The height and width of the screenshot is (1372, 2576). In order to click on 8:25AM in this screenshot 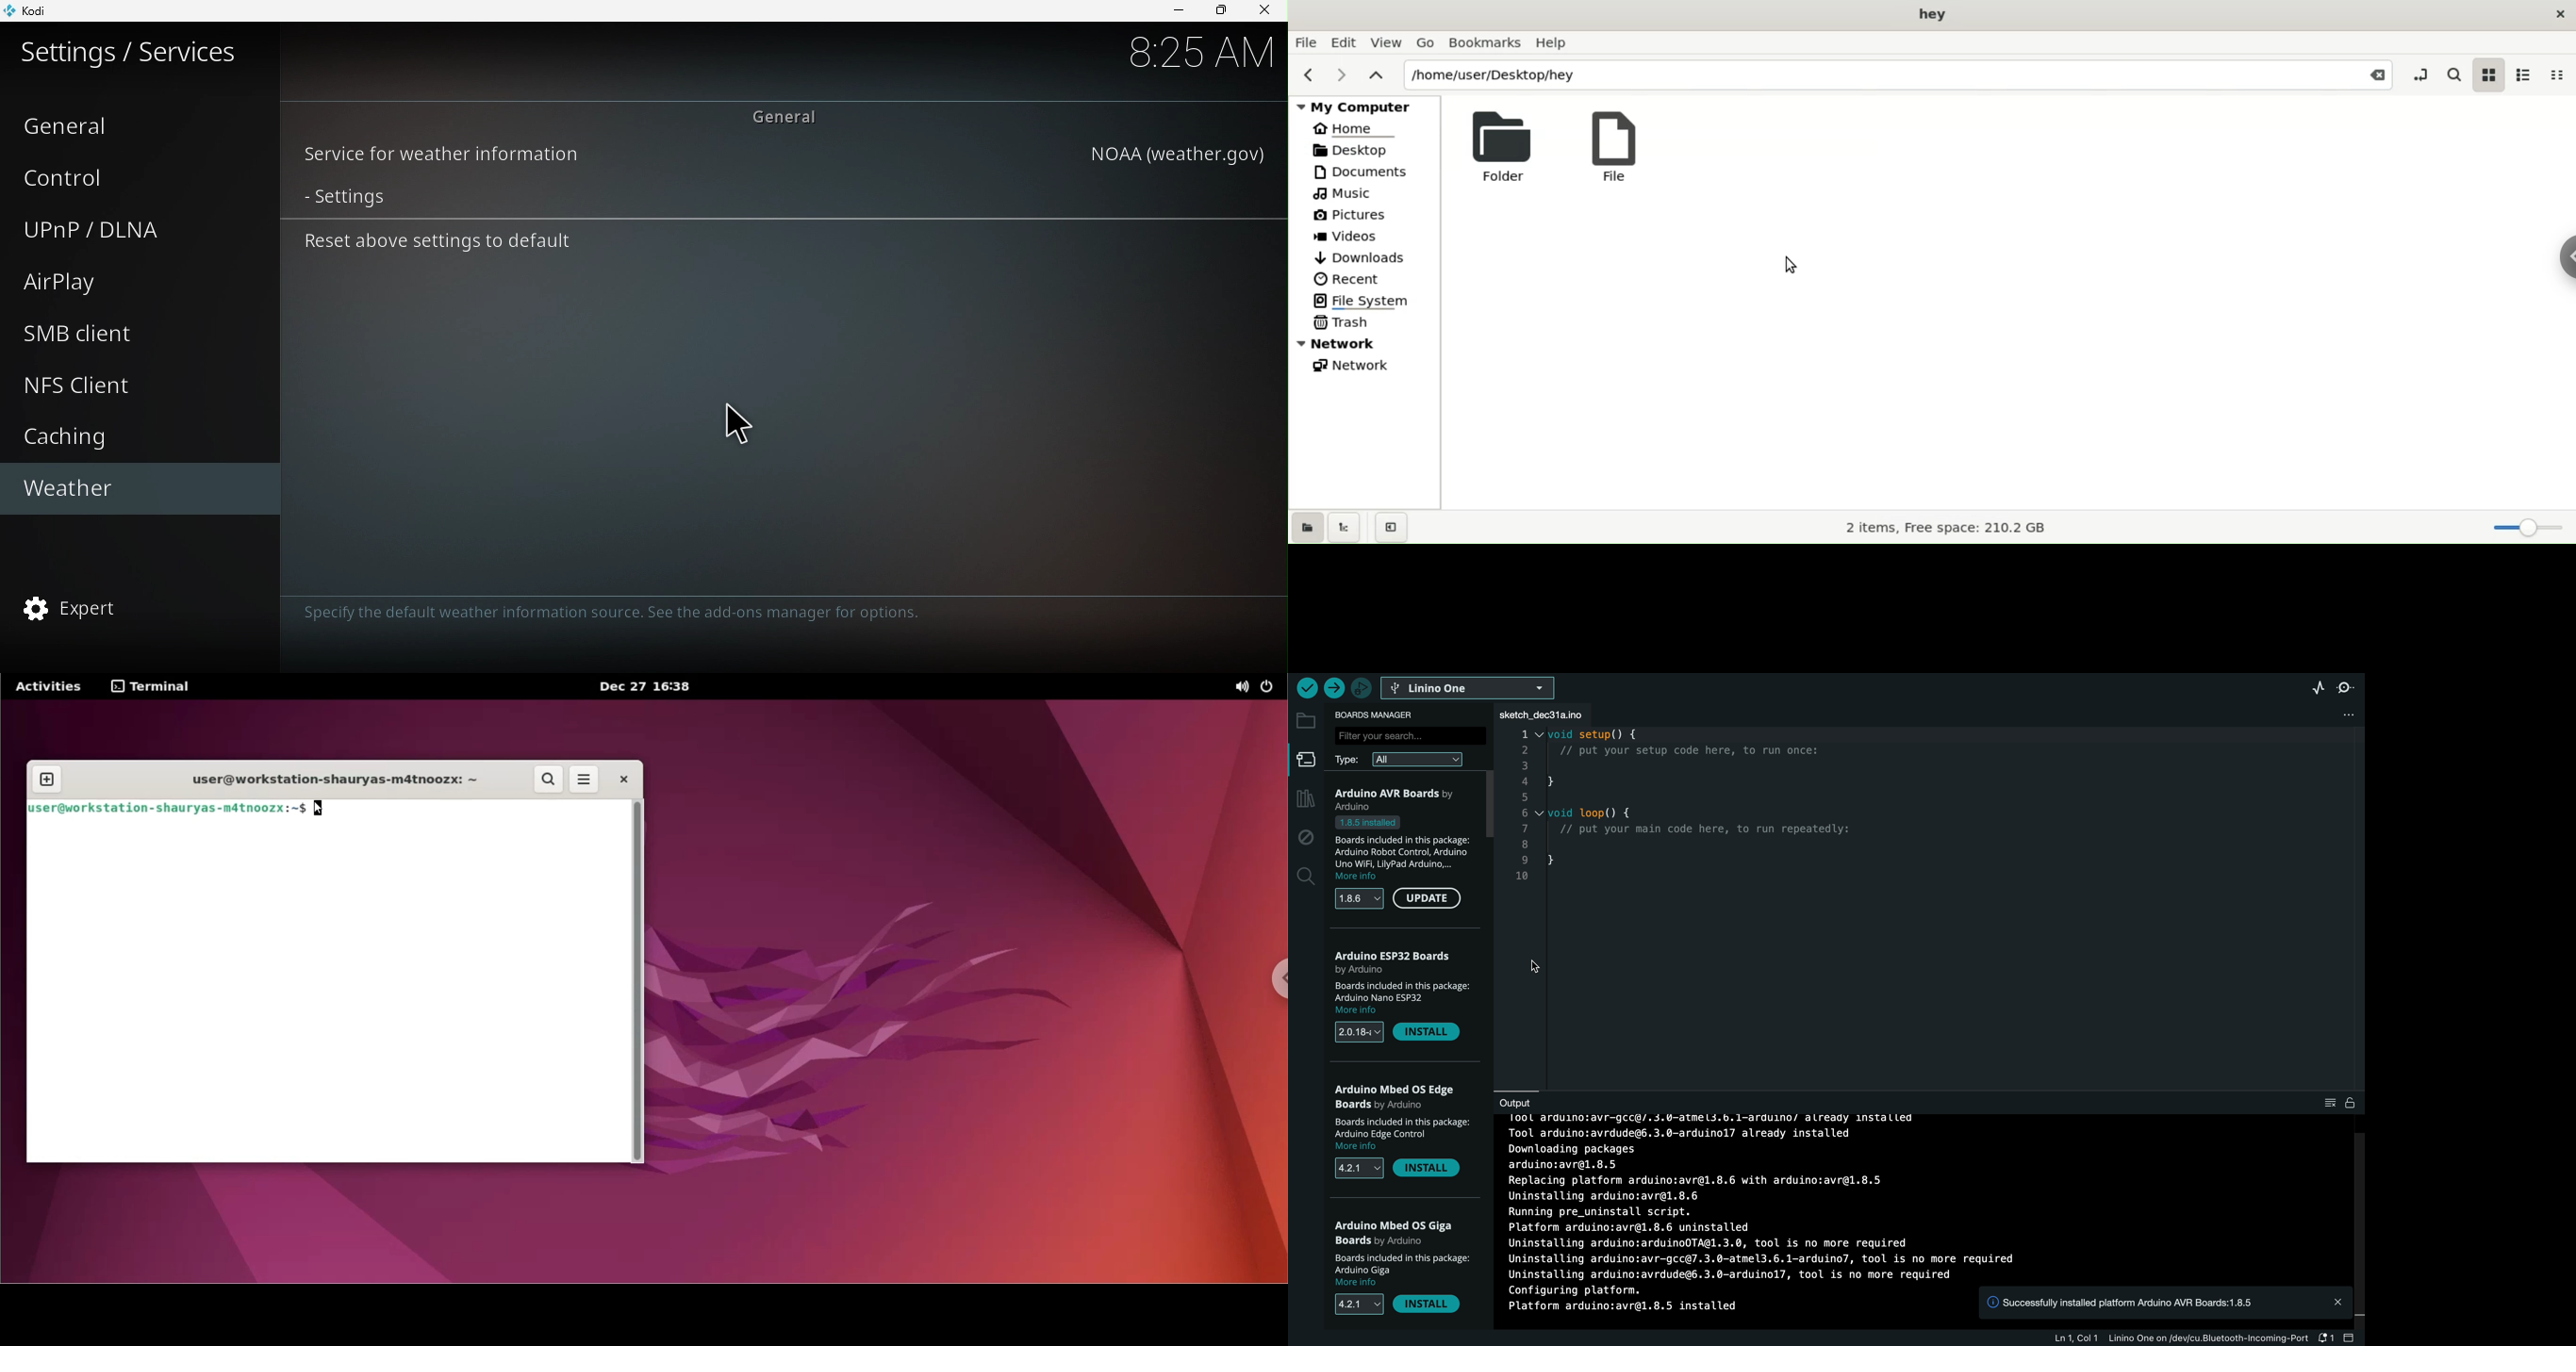, I will do `click(1200, 52)`.